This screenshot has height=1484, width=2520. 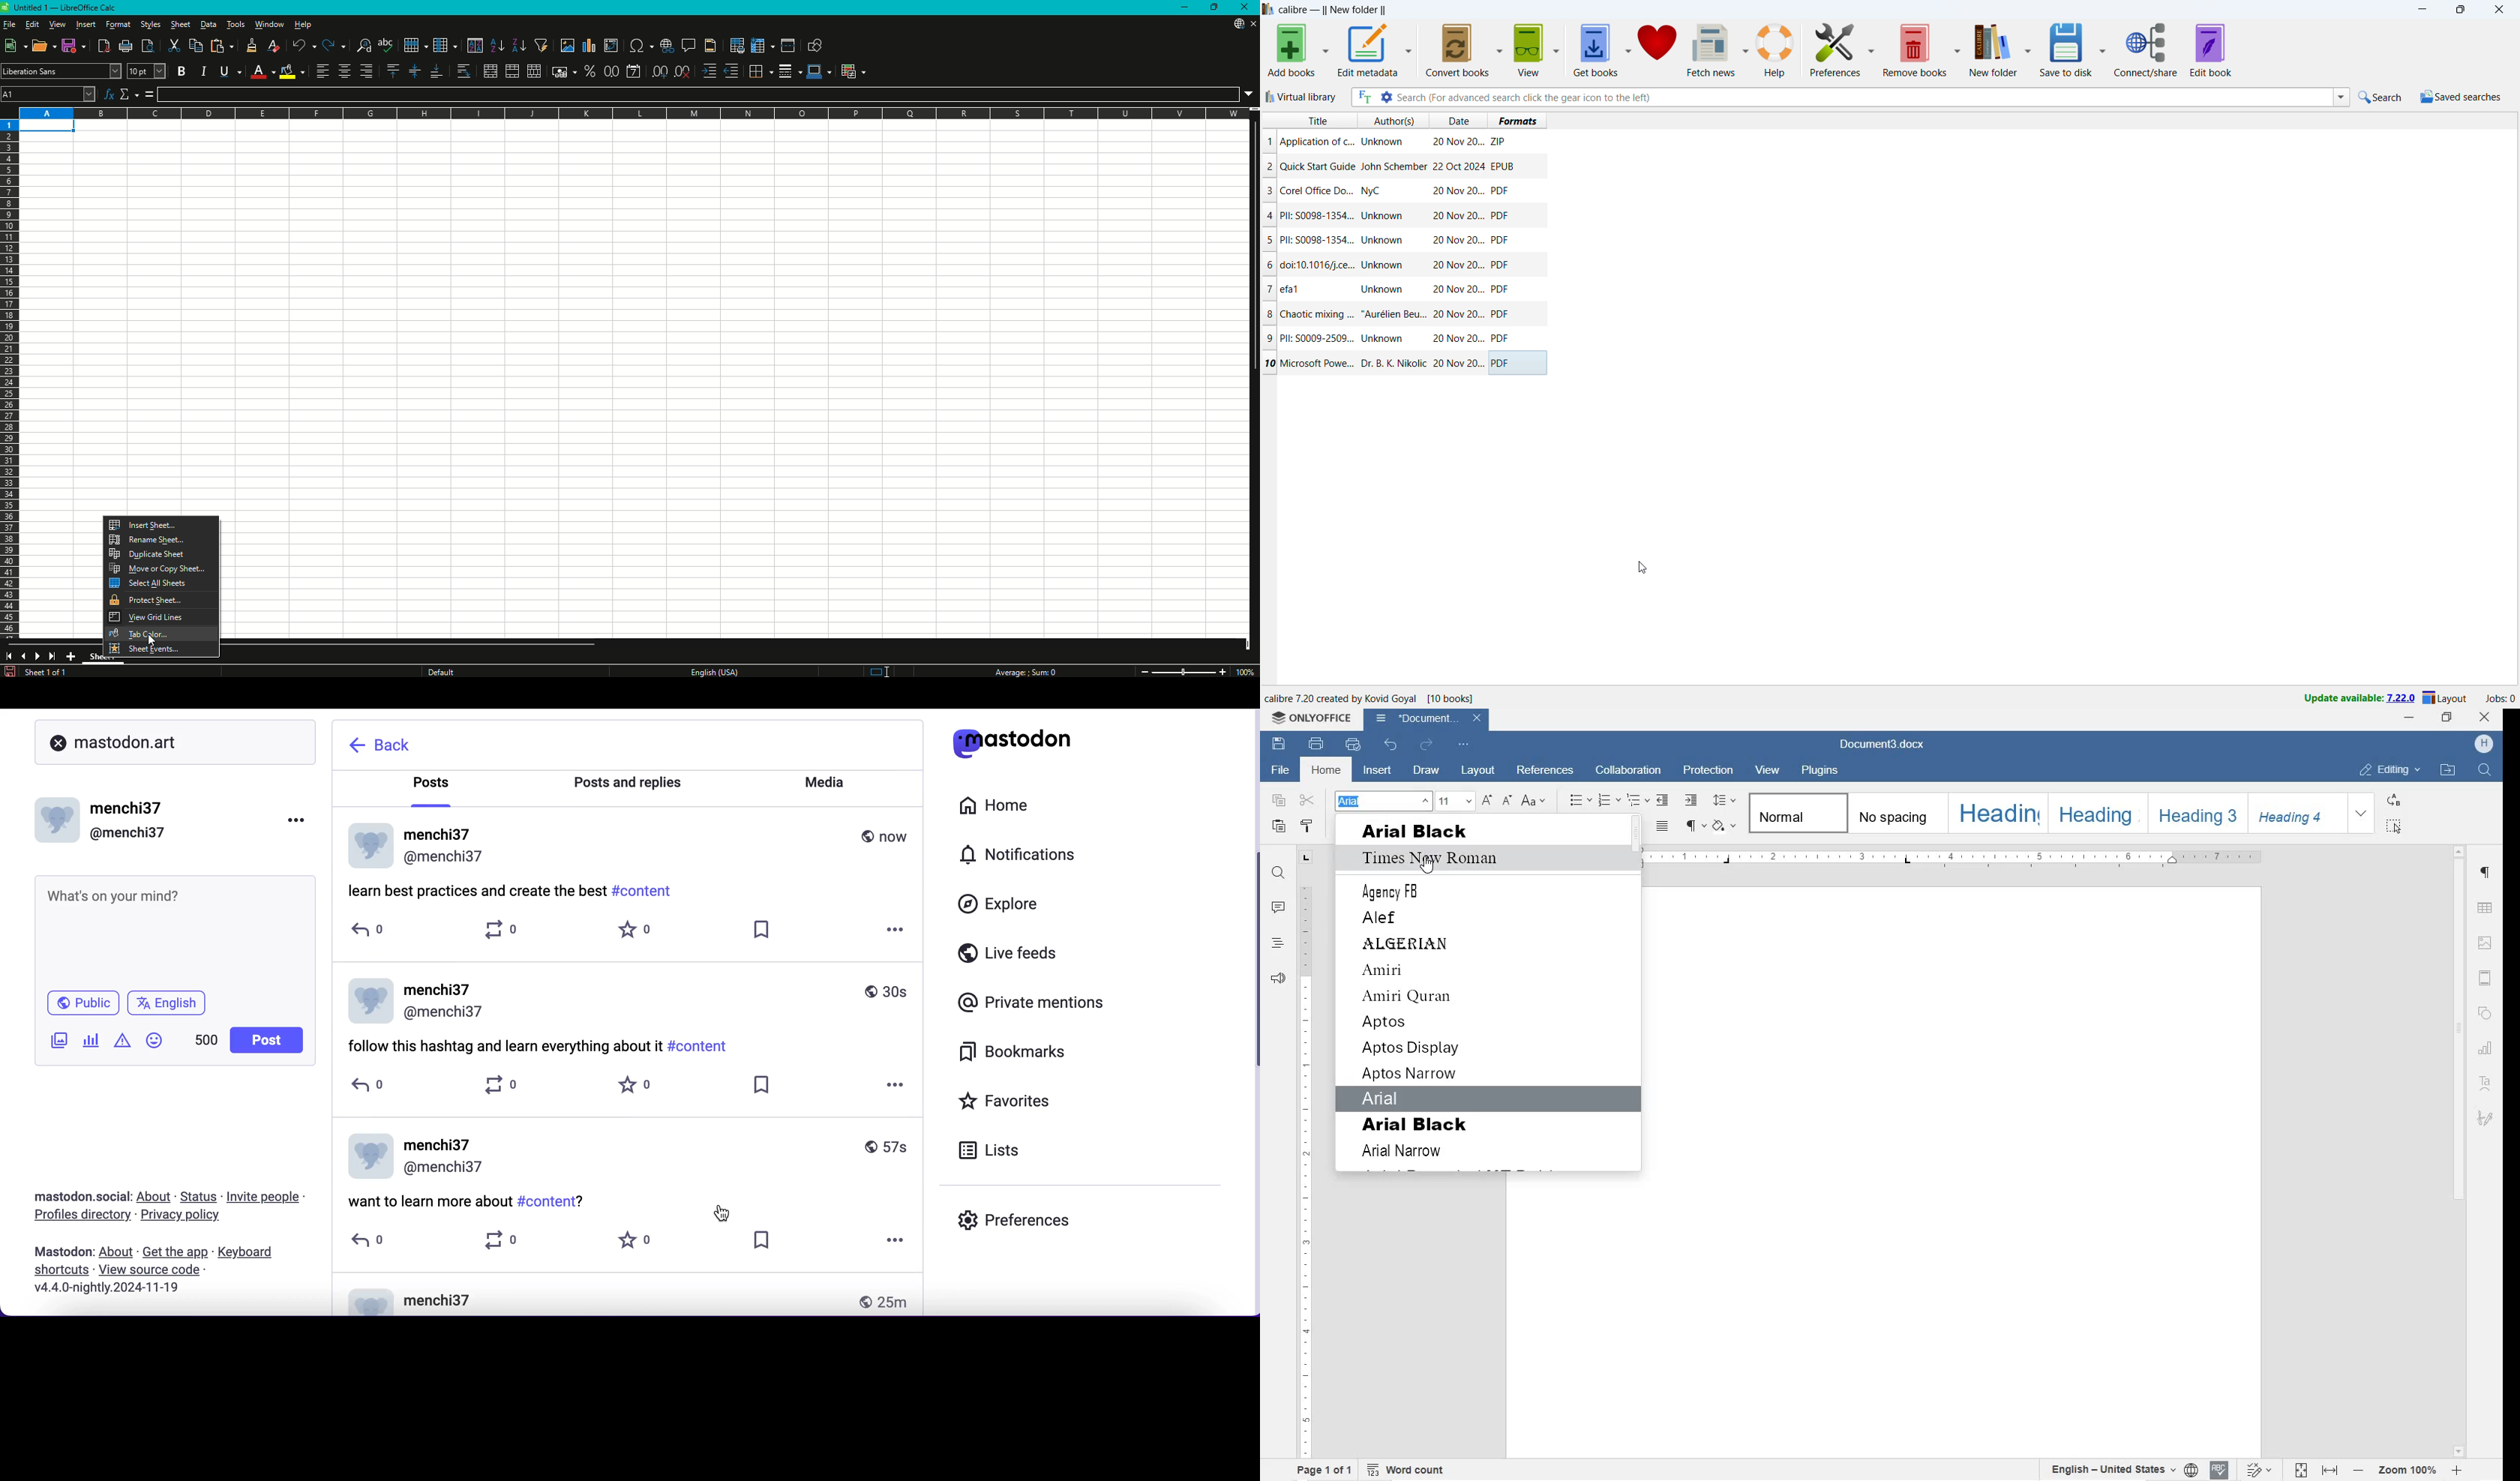 I want to click on Paste, so click(x=222, y=45).